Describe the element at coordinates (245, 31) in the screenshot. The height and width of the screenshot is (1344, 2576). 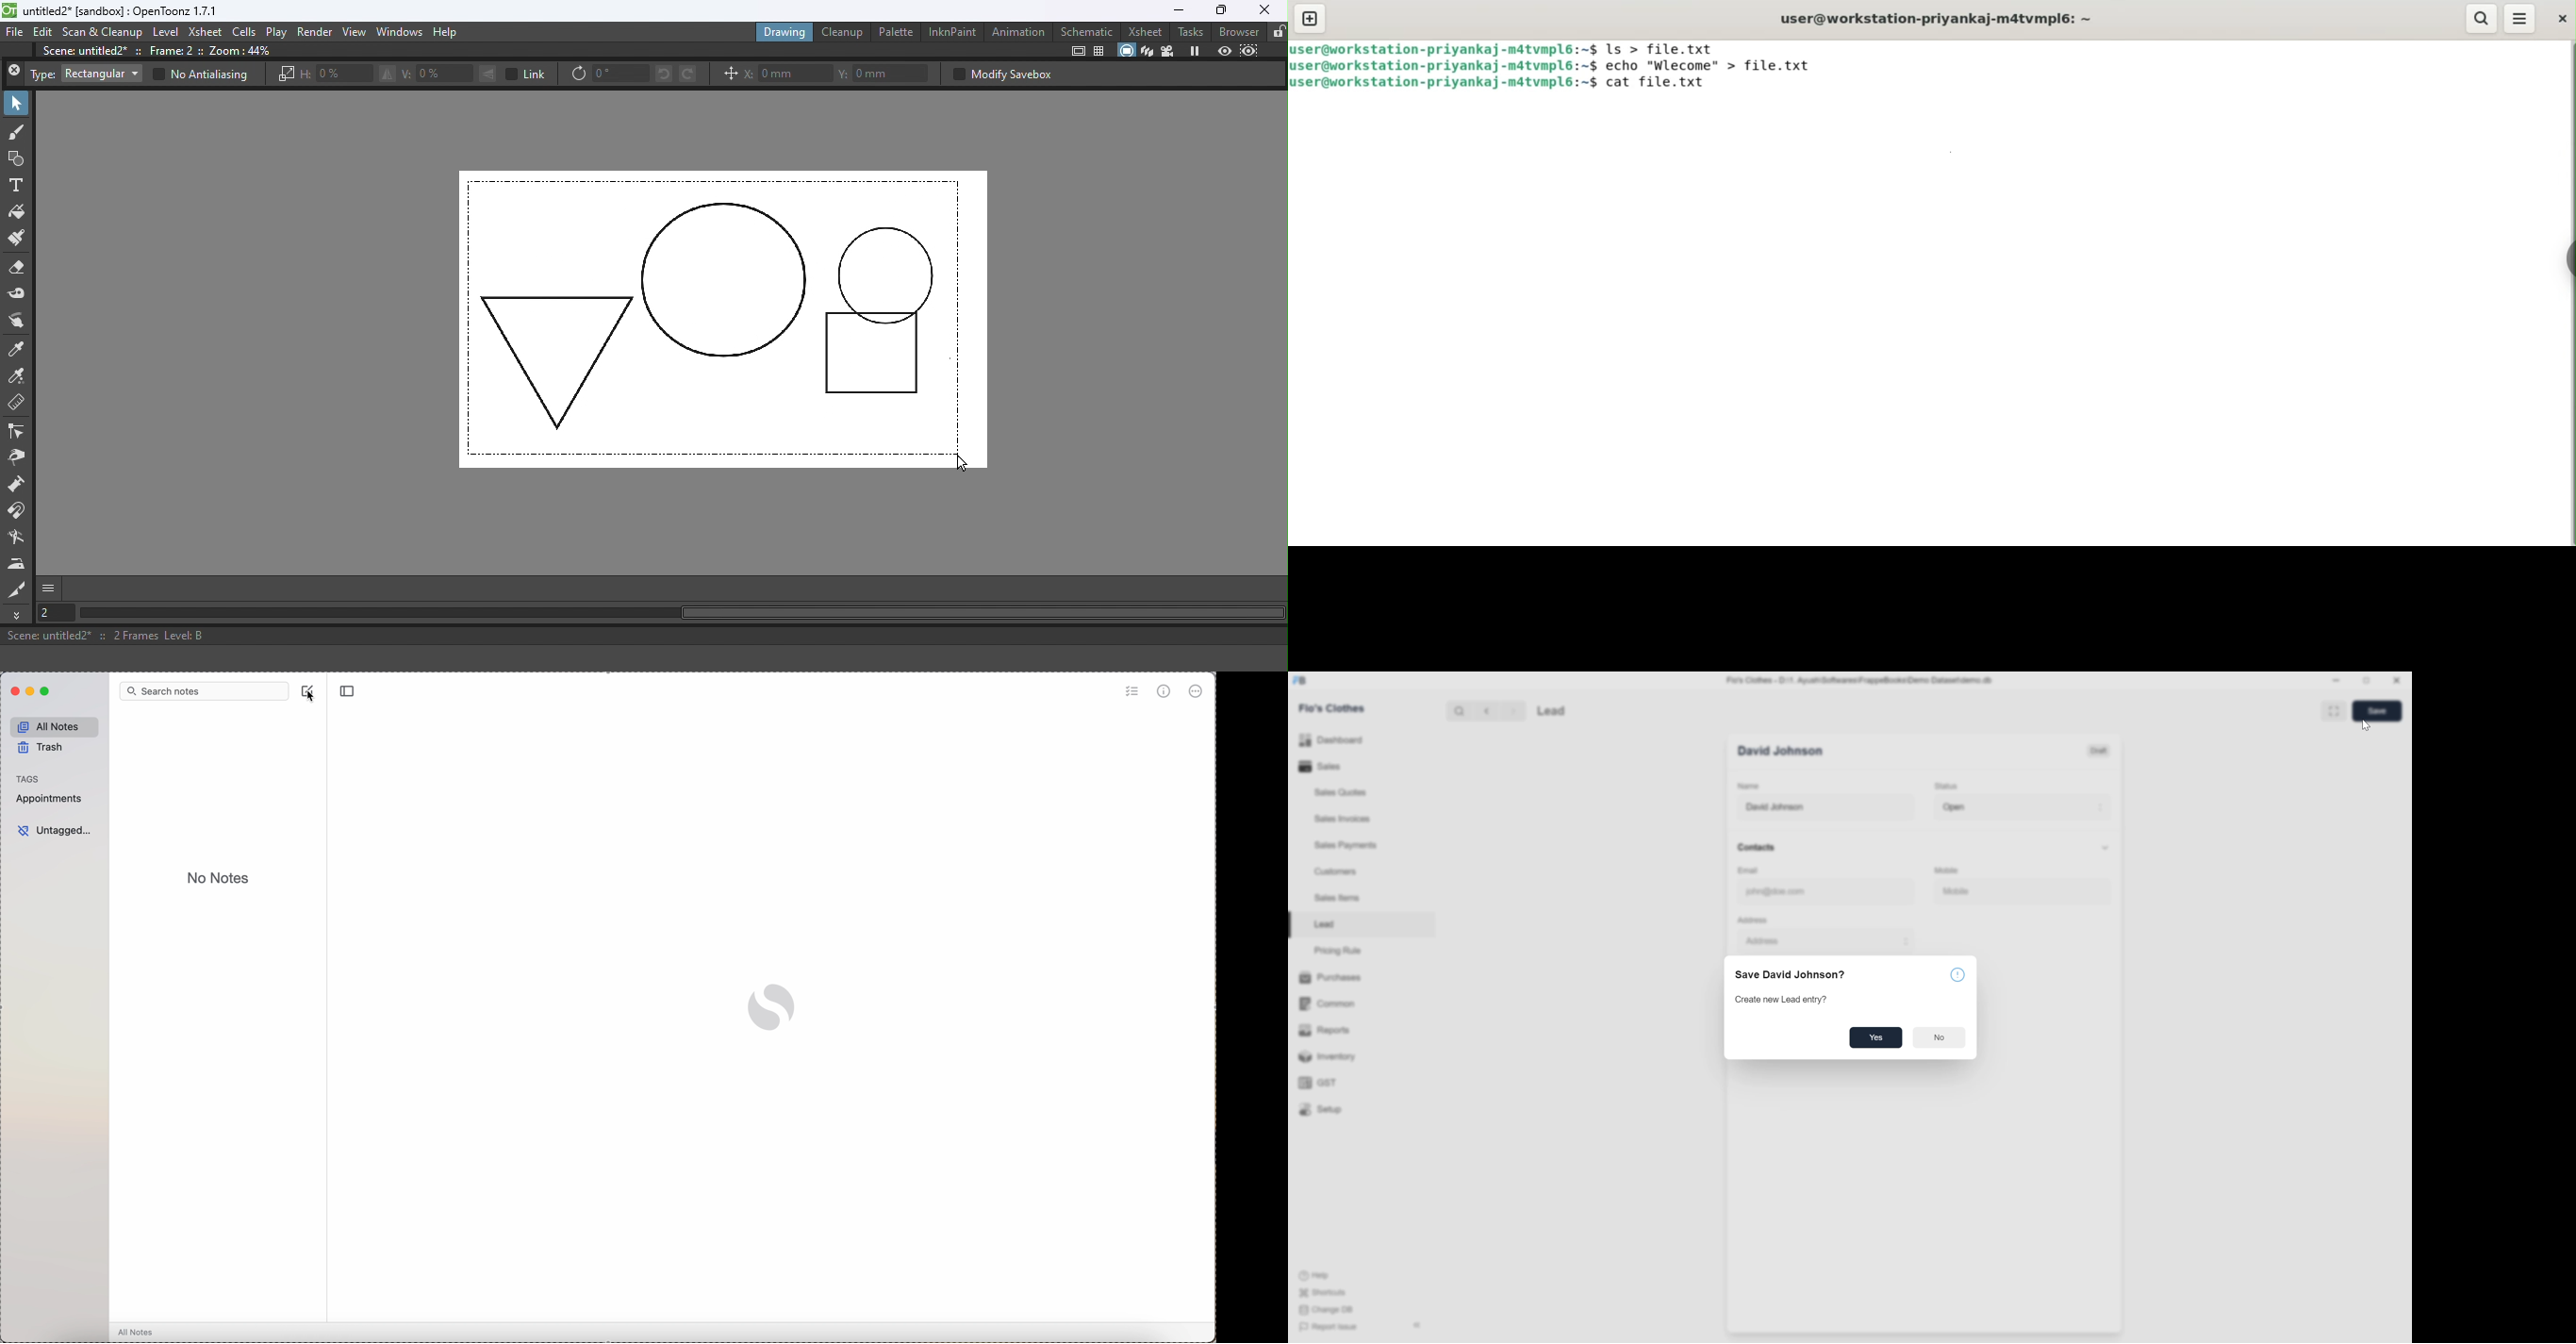
I see `Cells` at that location.